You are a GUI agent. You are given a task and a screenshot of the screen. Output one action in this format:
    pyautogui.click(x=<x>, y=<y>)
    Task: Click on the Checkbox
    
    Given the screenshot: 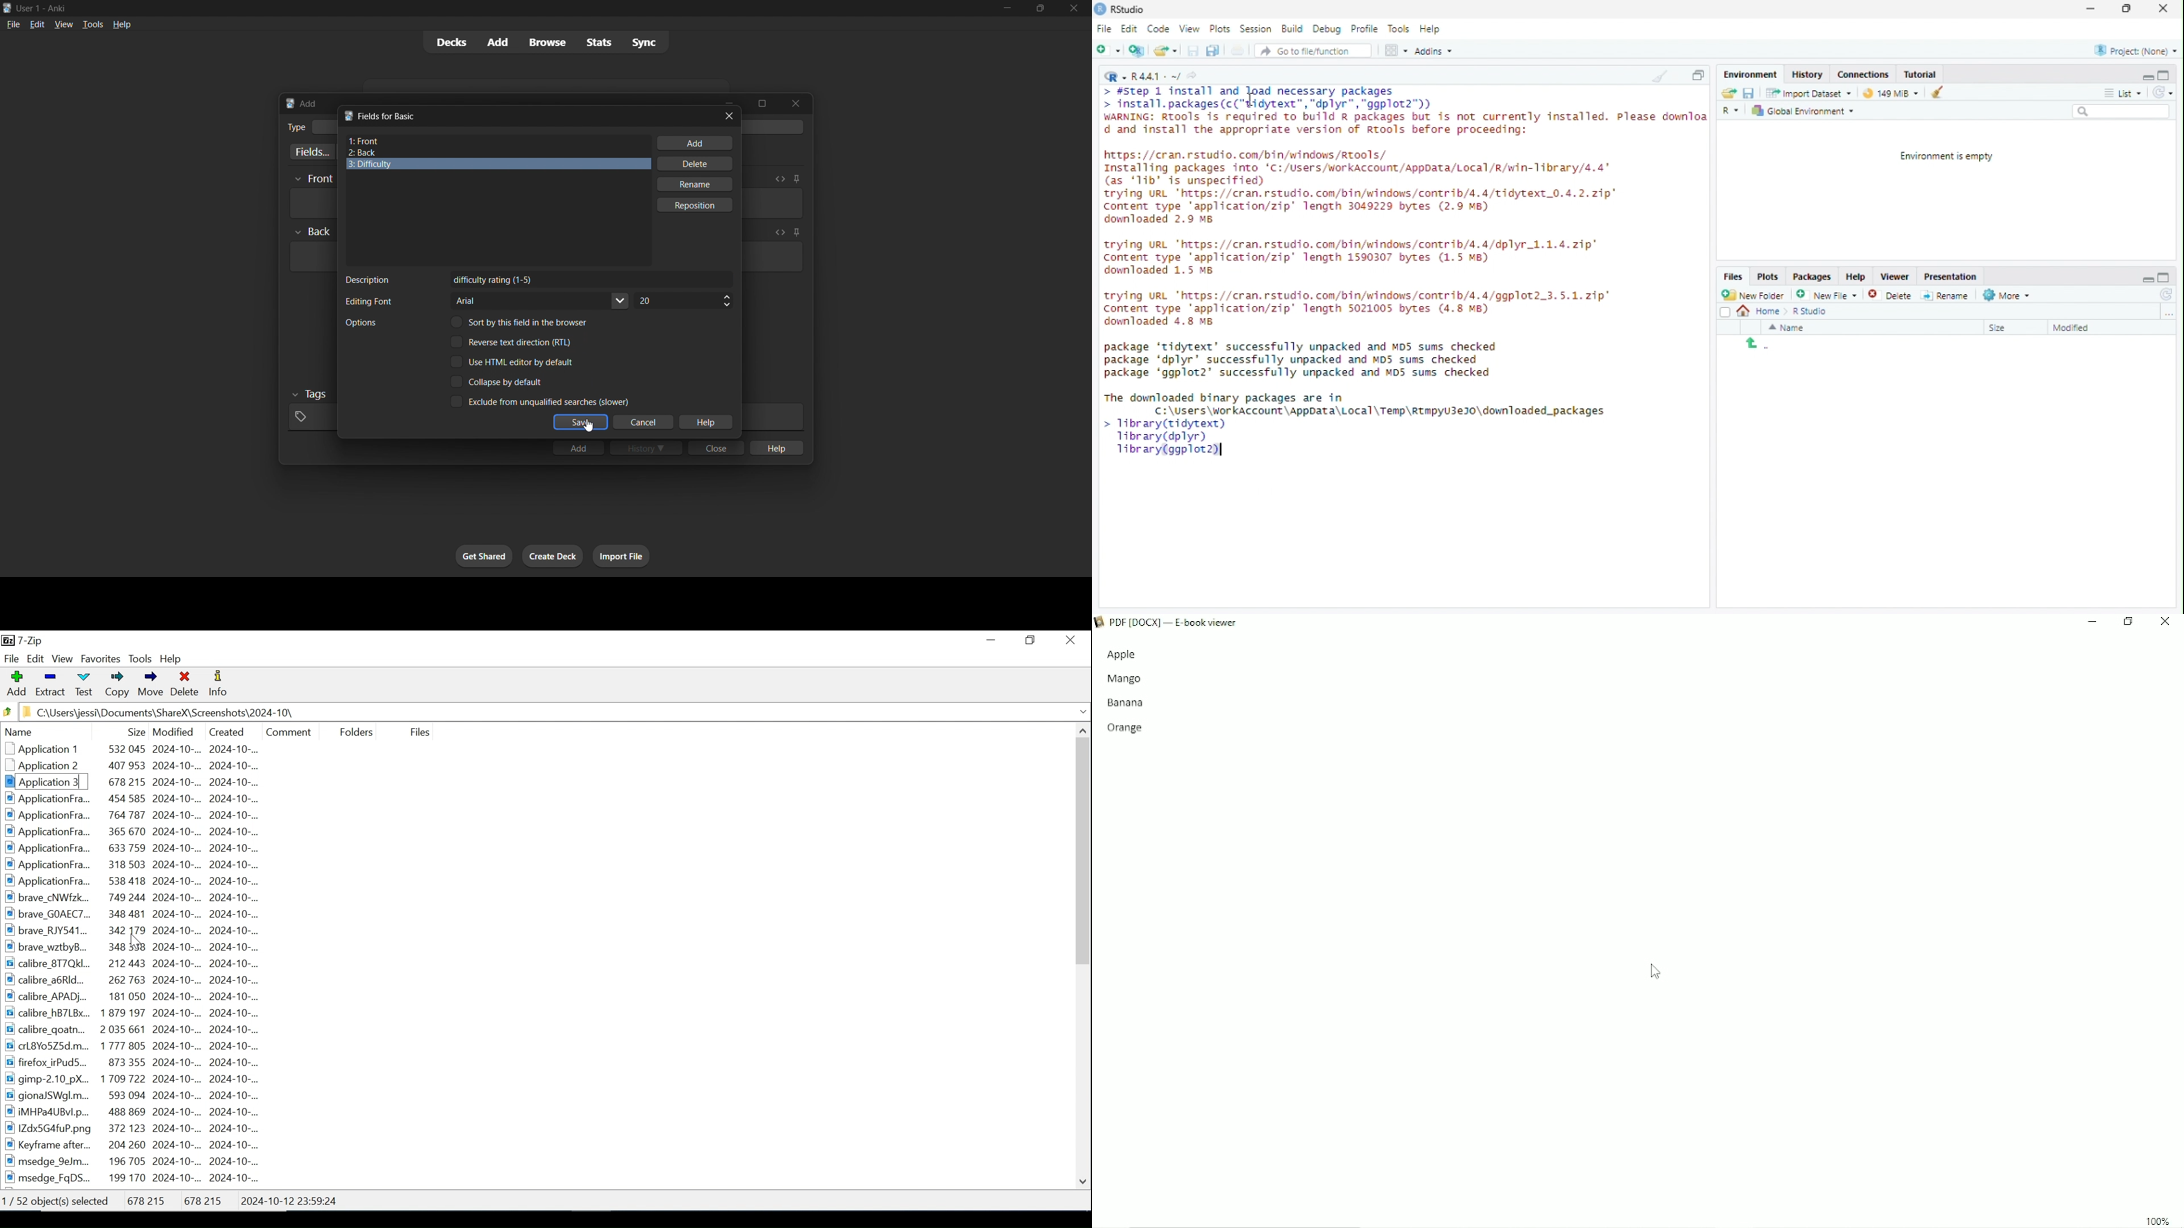 What is the action you would take?
    pyautogui.click(x=1726, y=313)
    